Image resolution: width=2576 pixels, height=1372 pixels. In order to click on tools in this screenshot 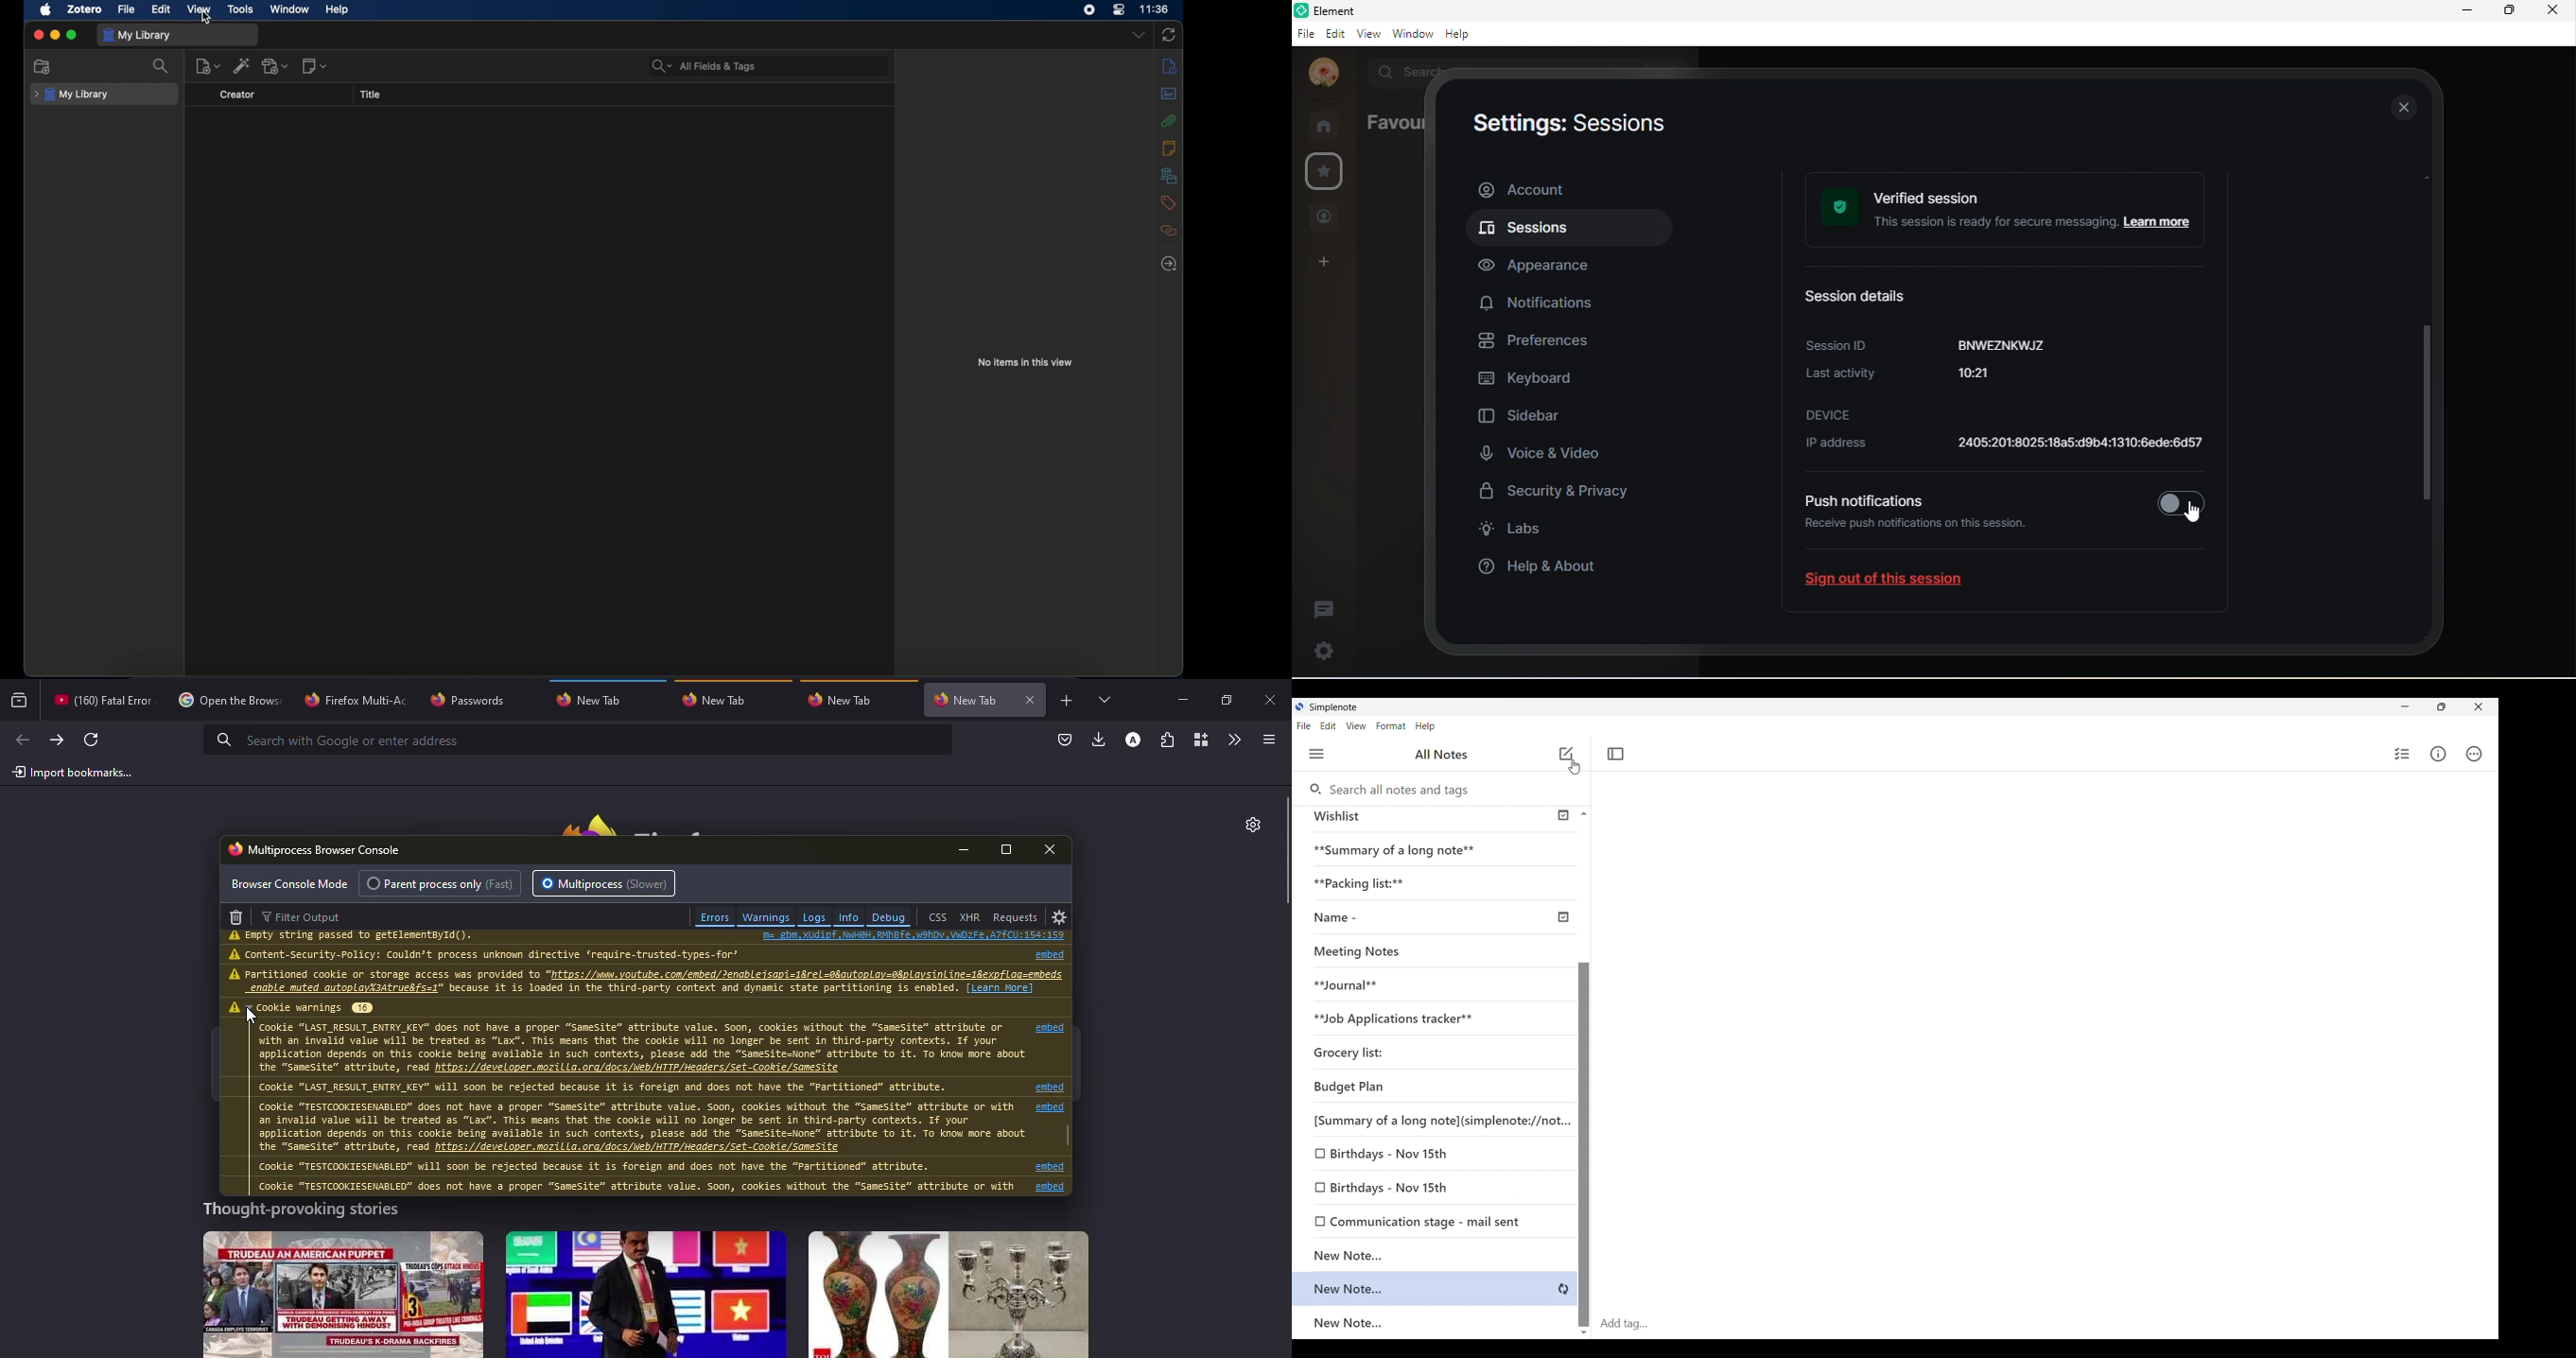, I will do `click(241, 9)`.